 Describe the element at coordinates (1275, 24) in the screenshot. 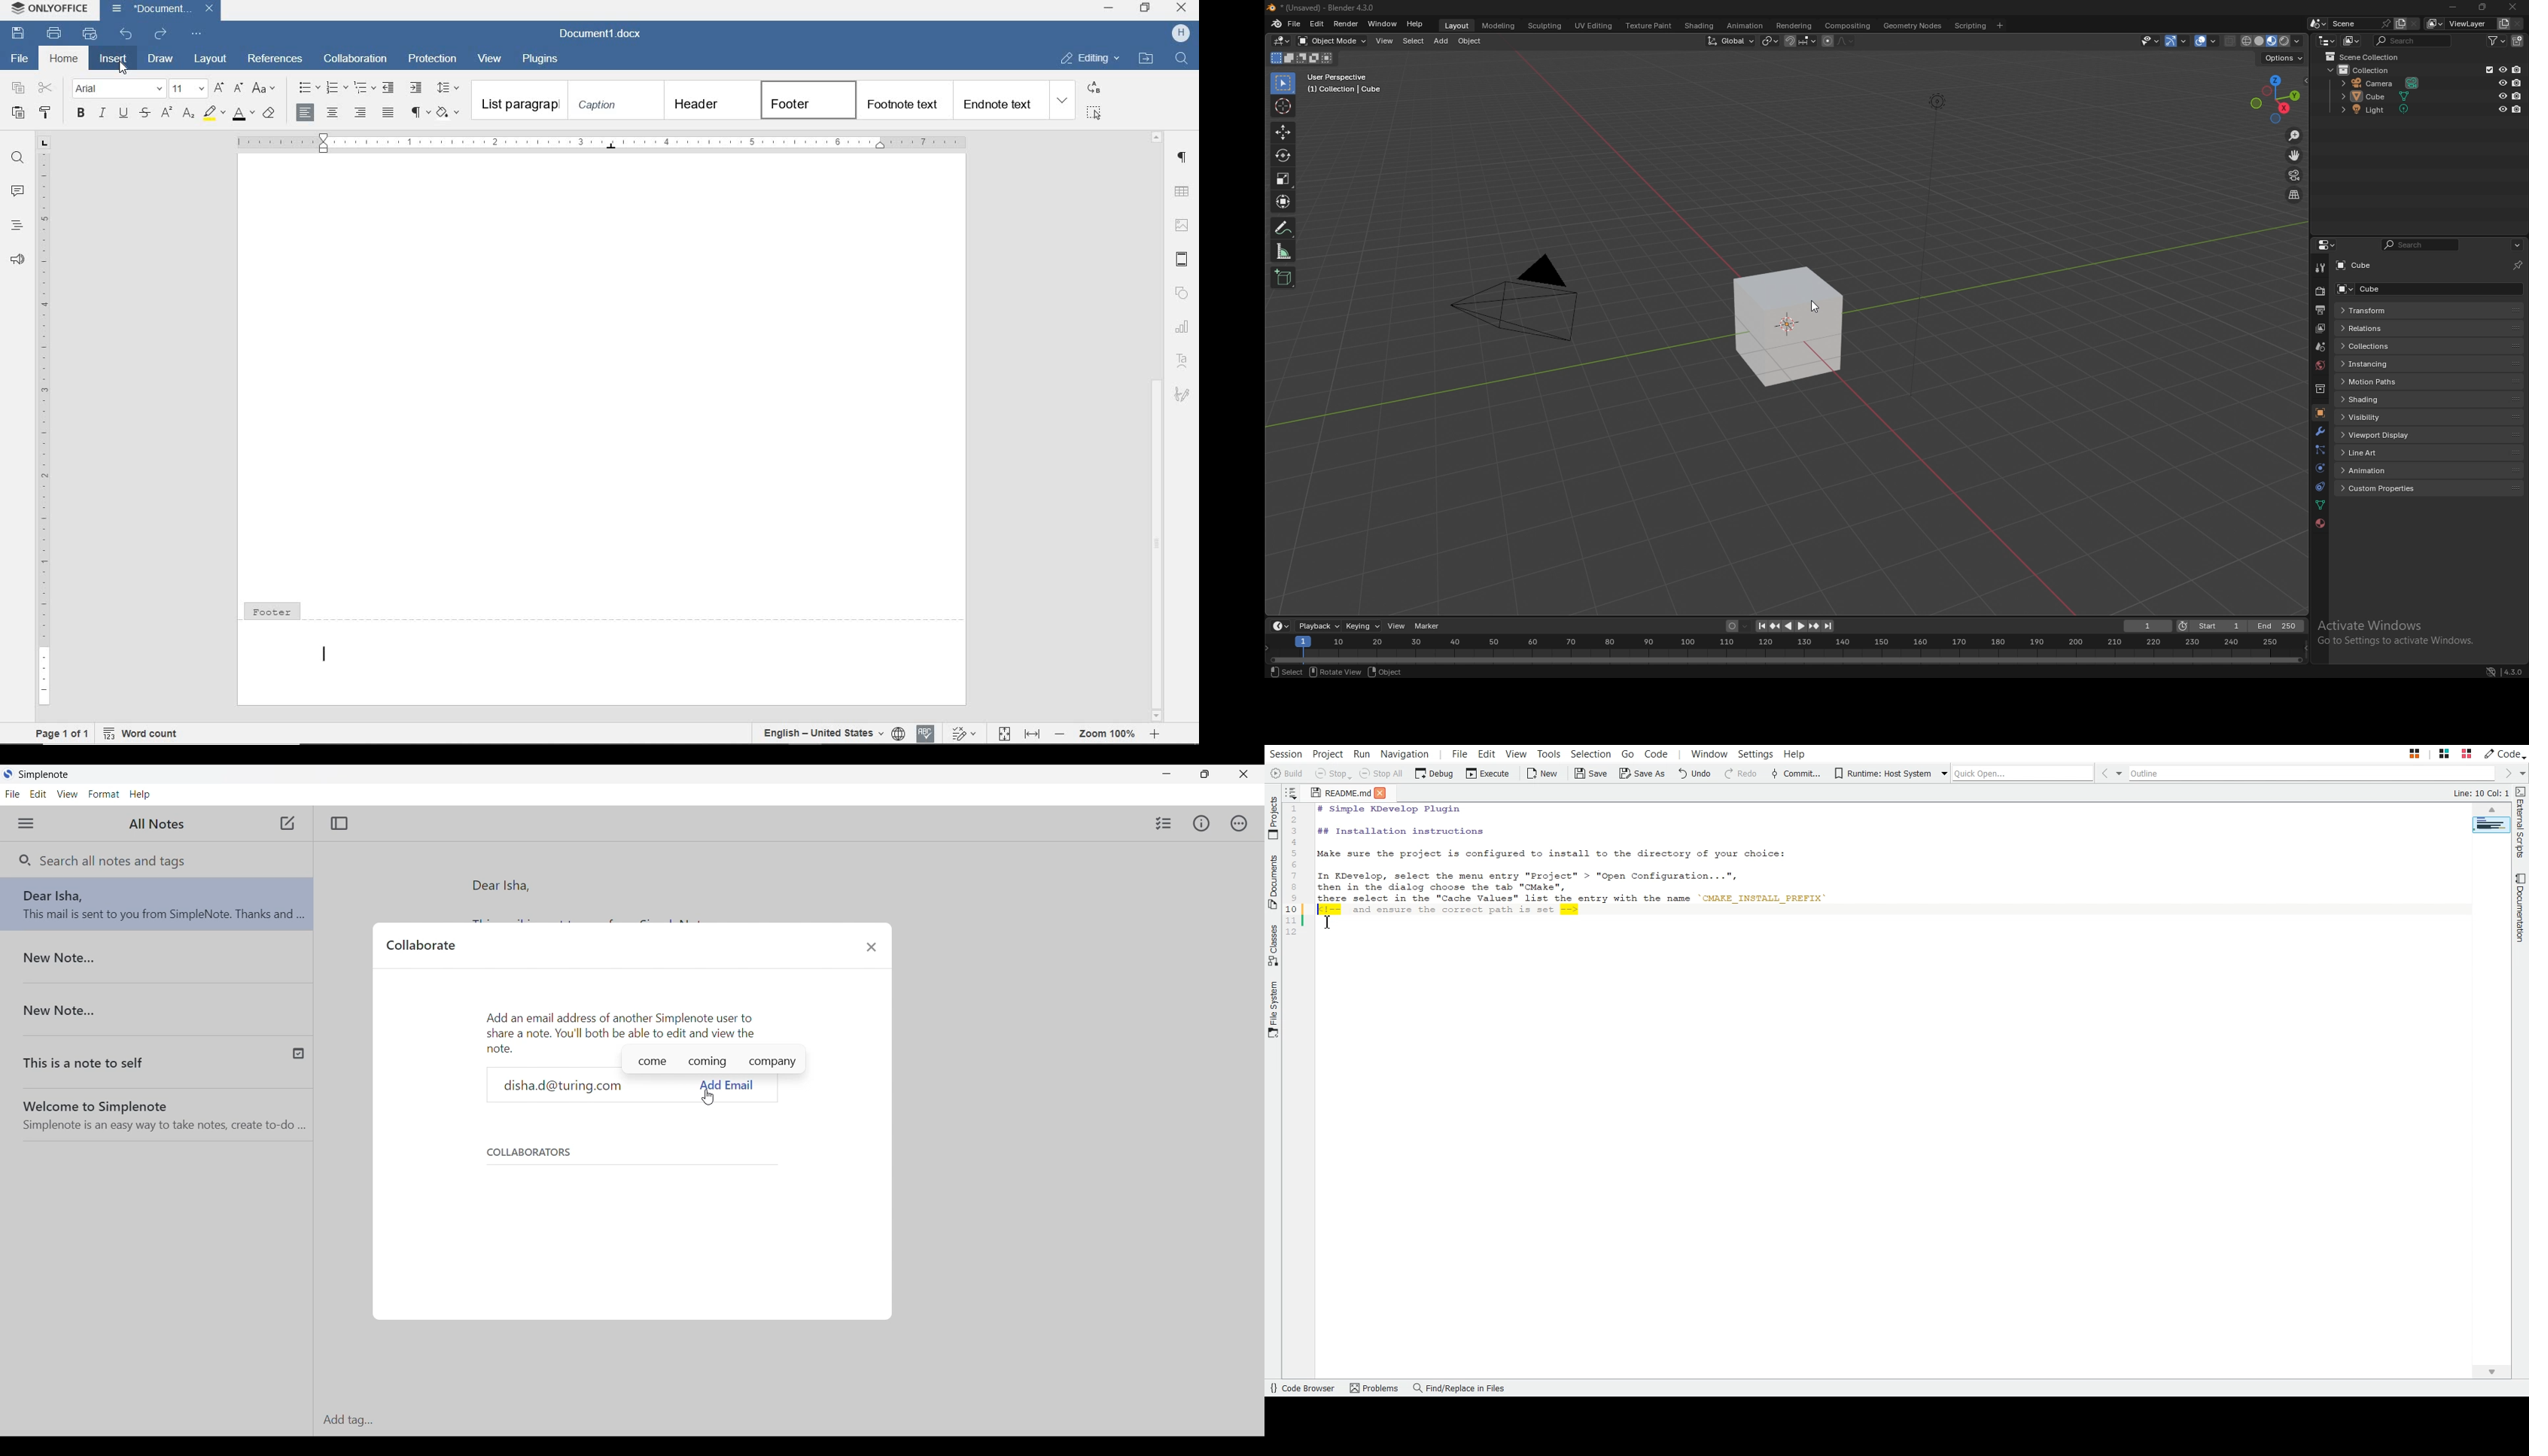

I see `blender` at that location.